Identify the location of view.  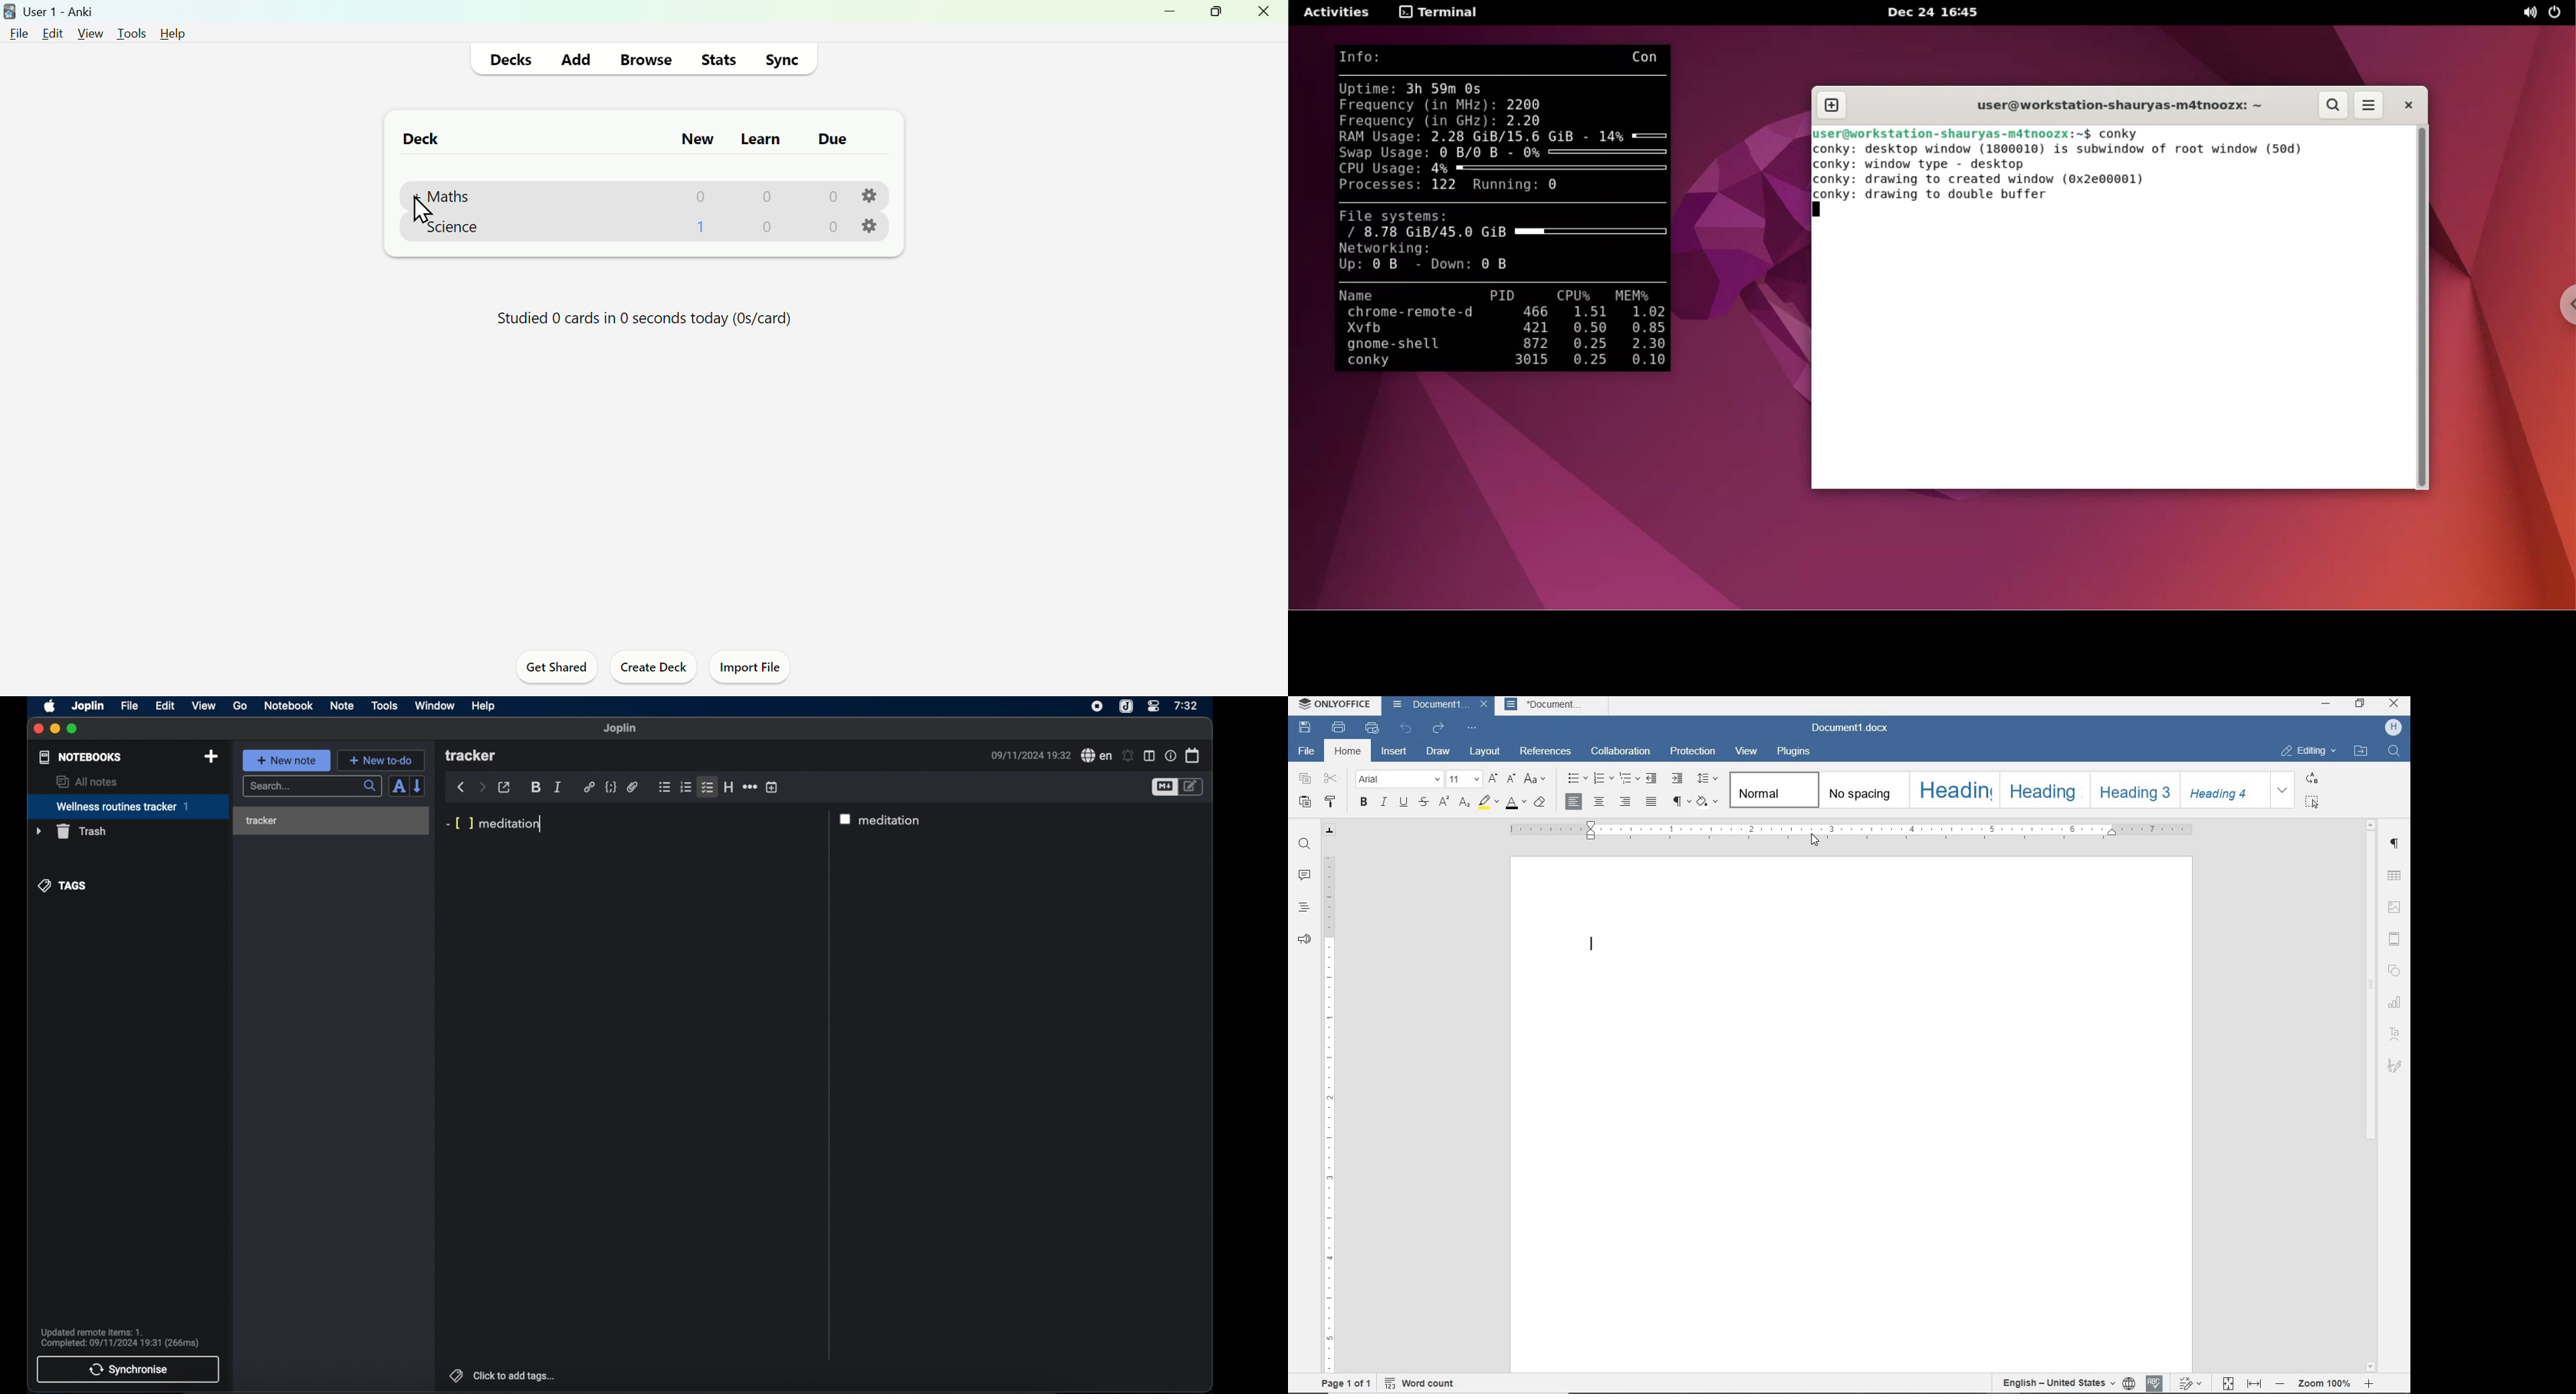
(203, 706).